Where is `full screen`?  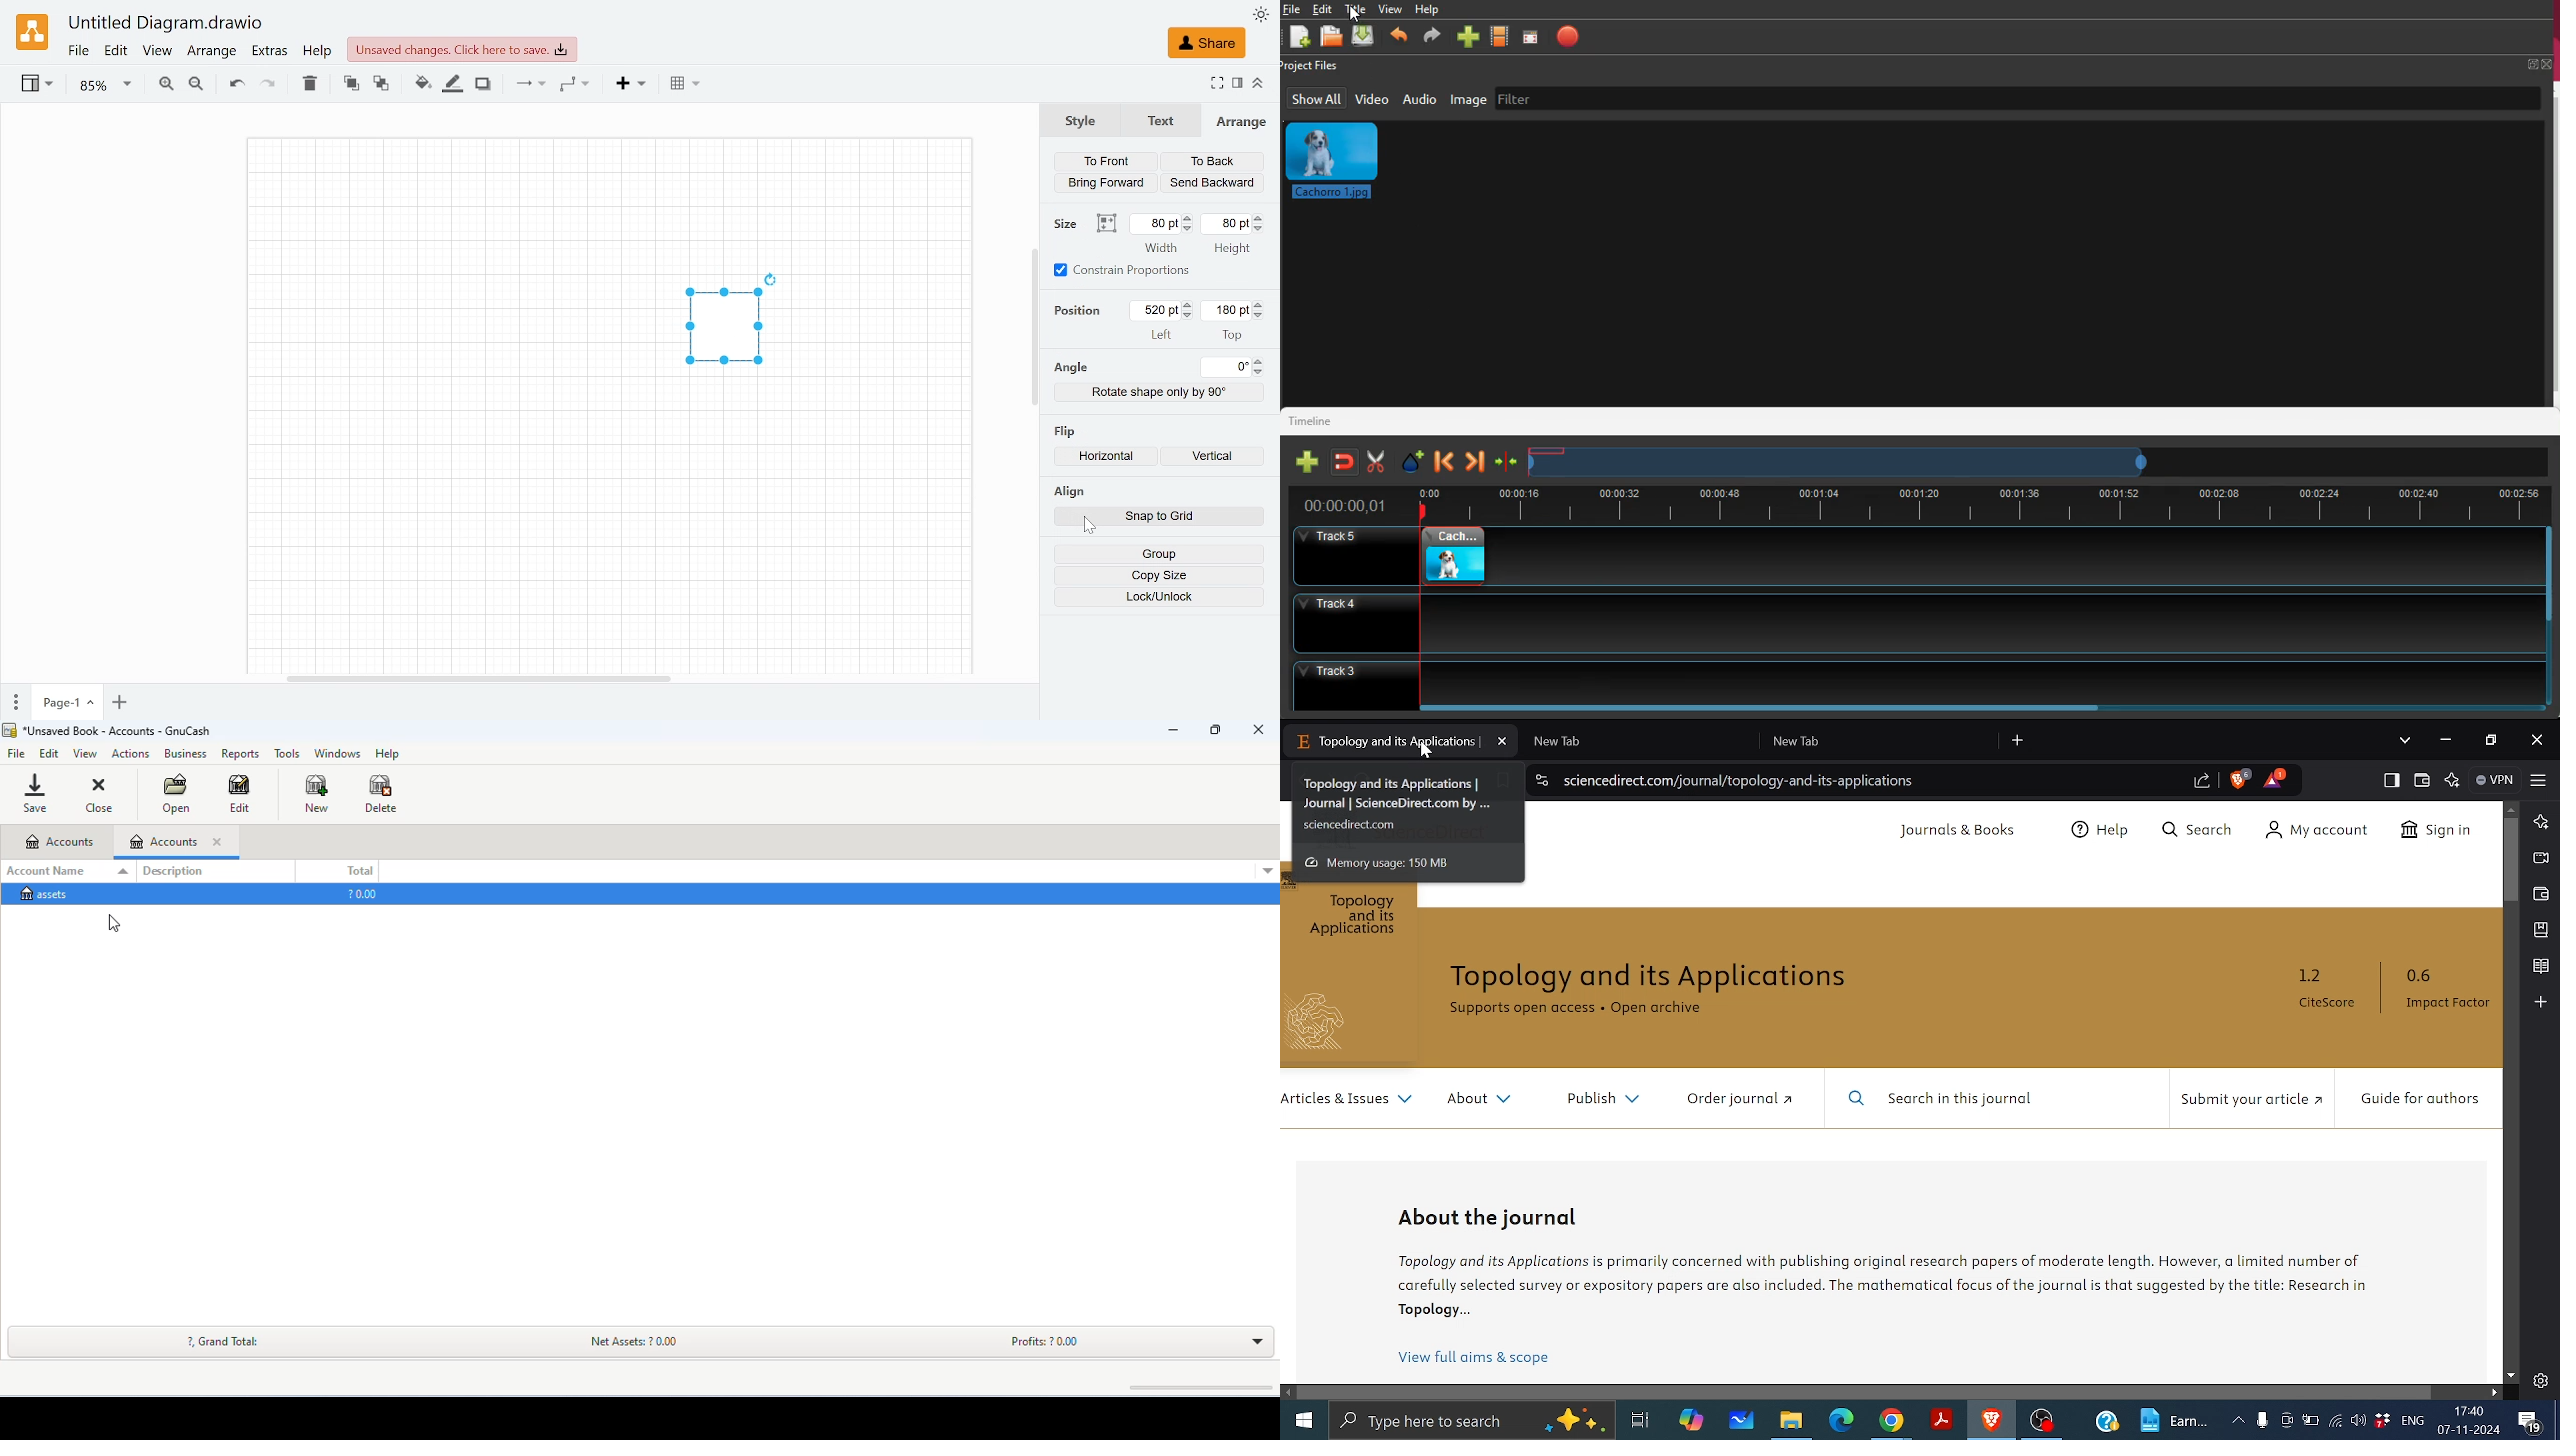
full screen is located at coordinates (2539, 64).